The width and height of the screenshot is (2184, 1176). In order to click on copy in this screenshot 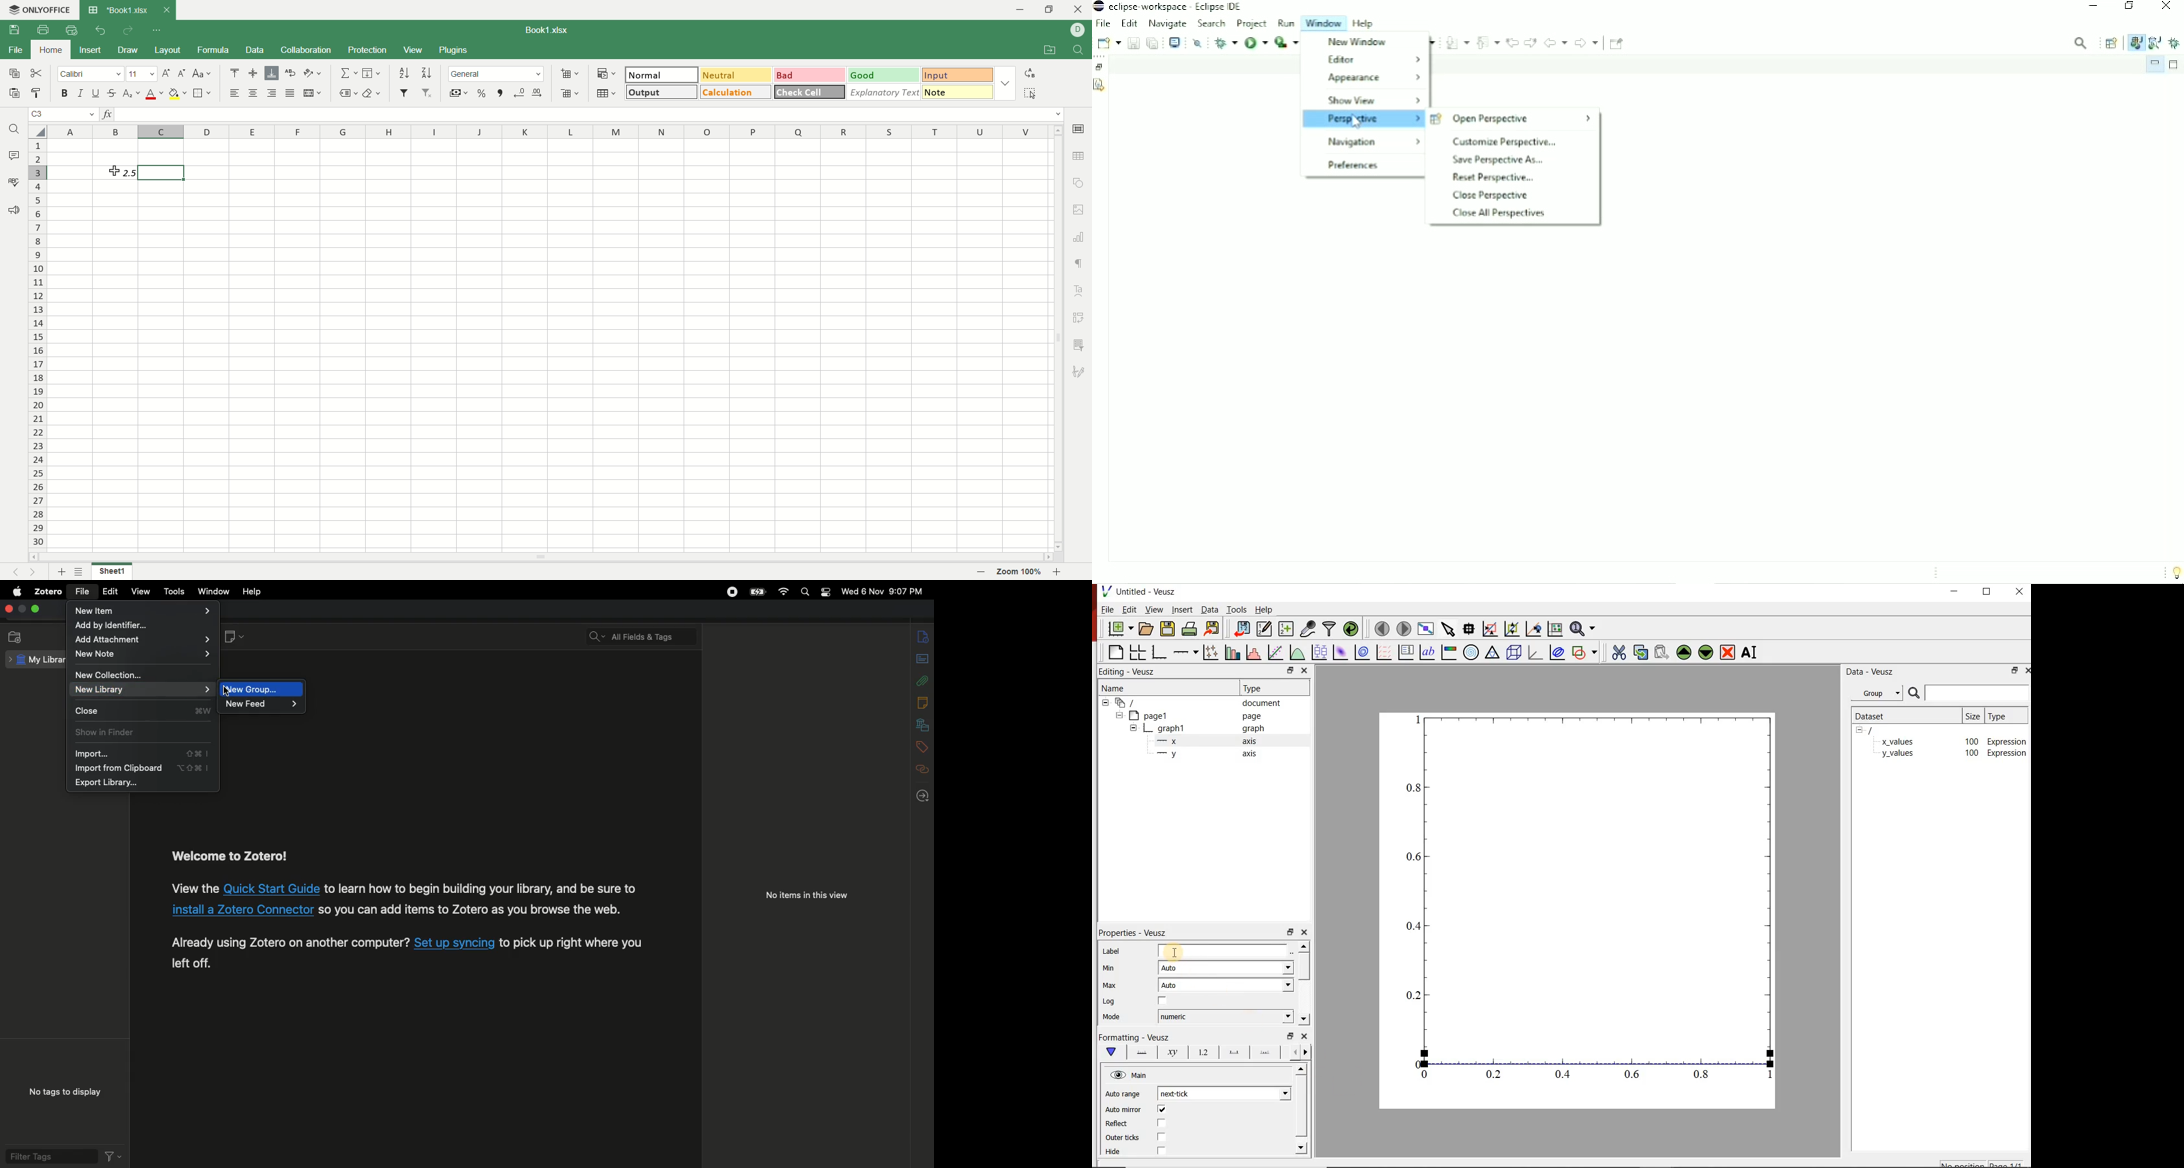, I will do `click(11, 72)`.